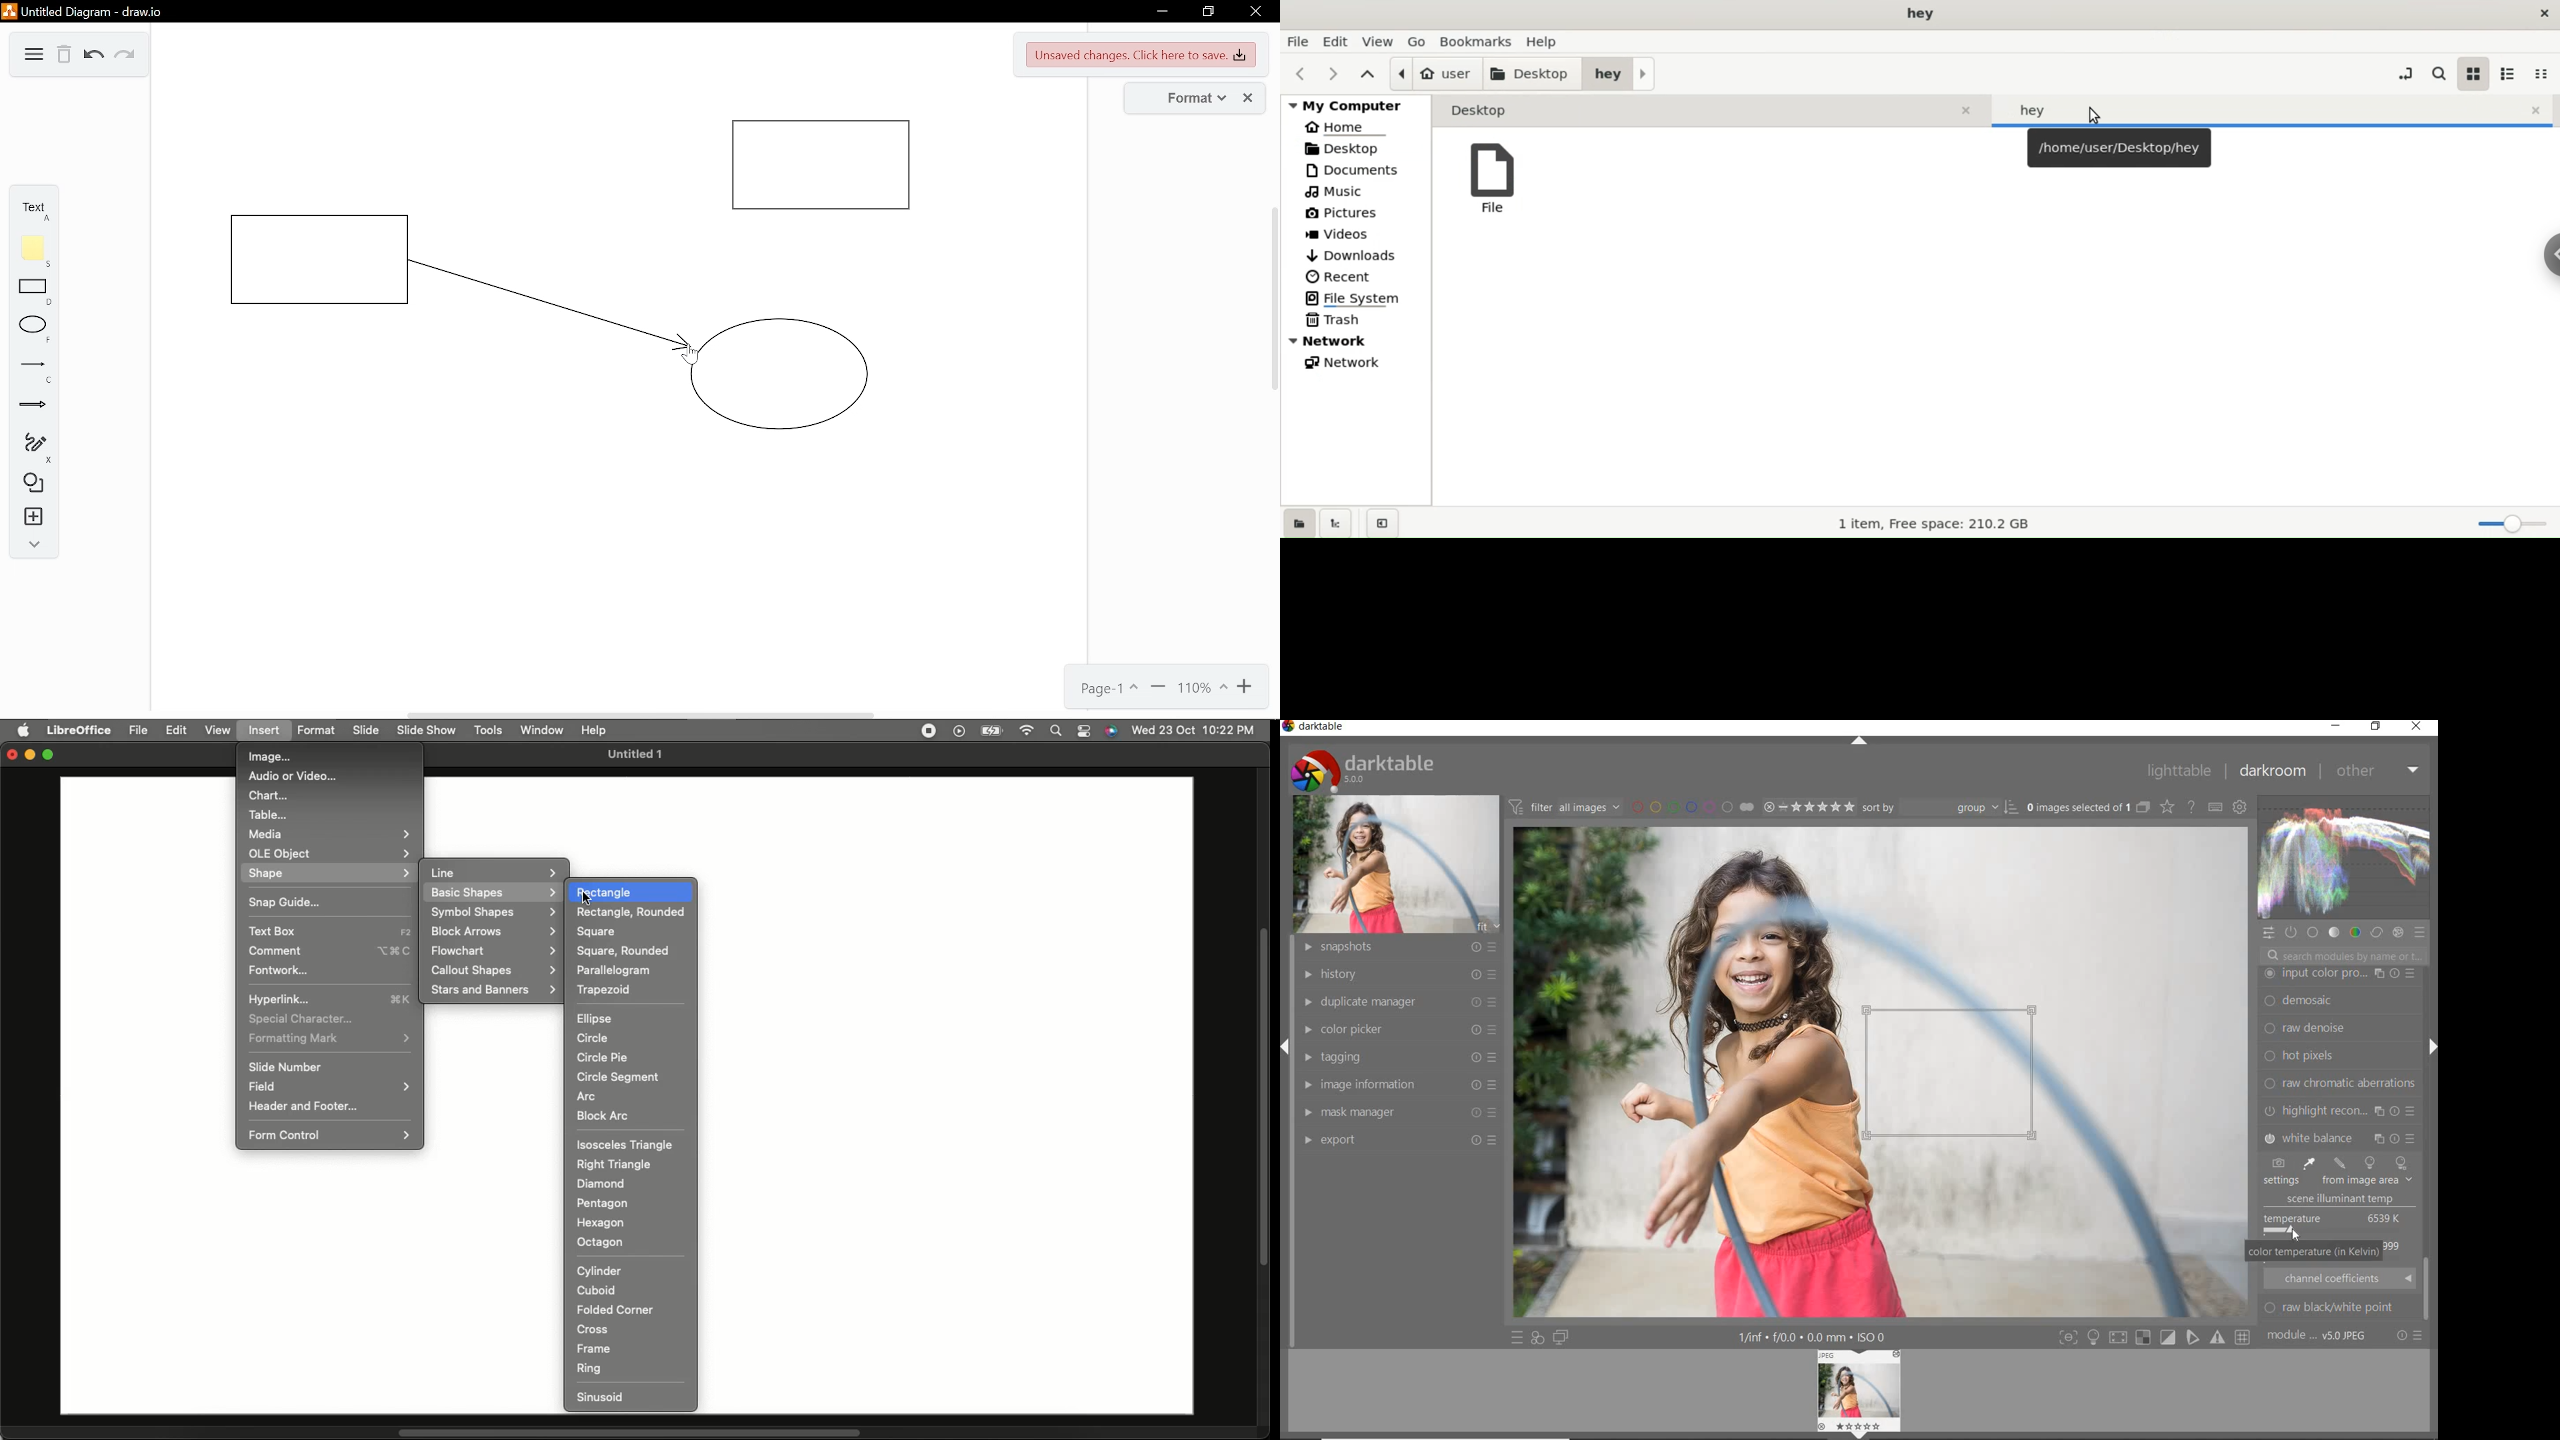 The image size is (2576, 1456). Describe the element at coordinates (1382, 523) in the screenshot. I see `close sidebar` at that location.